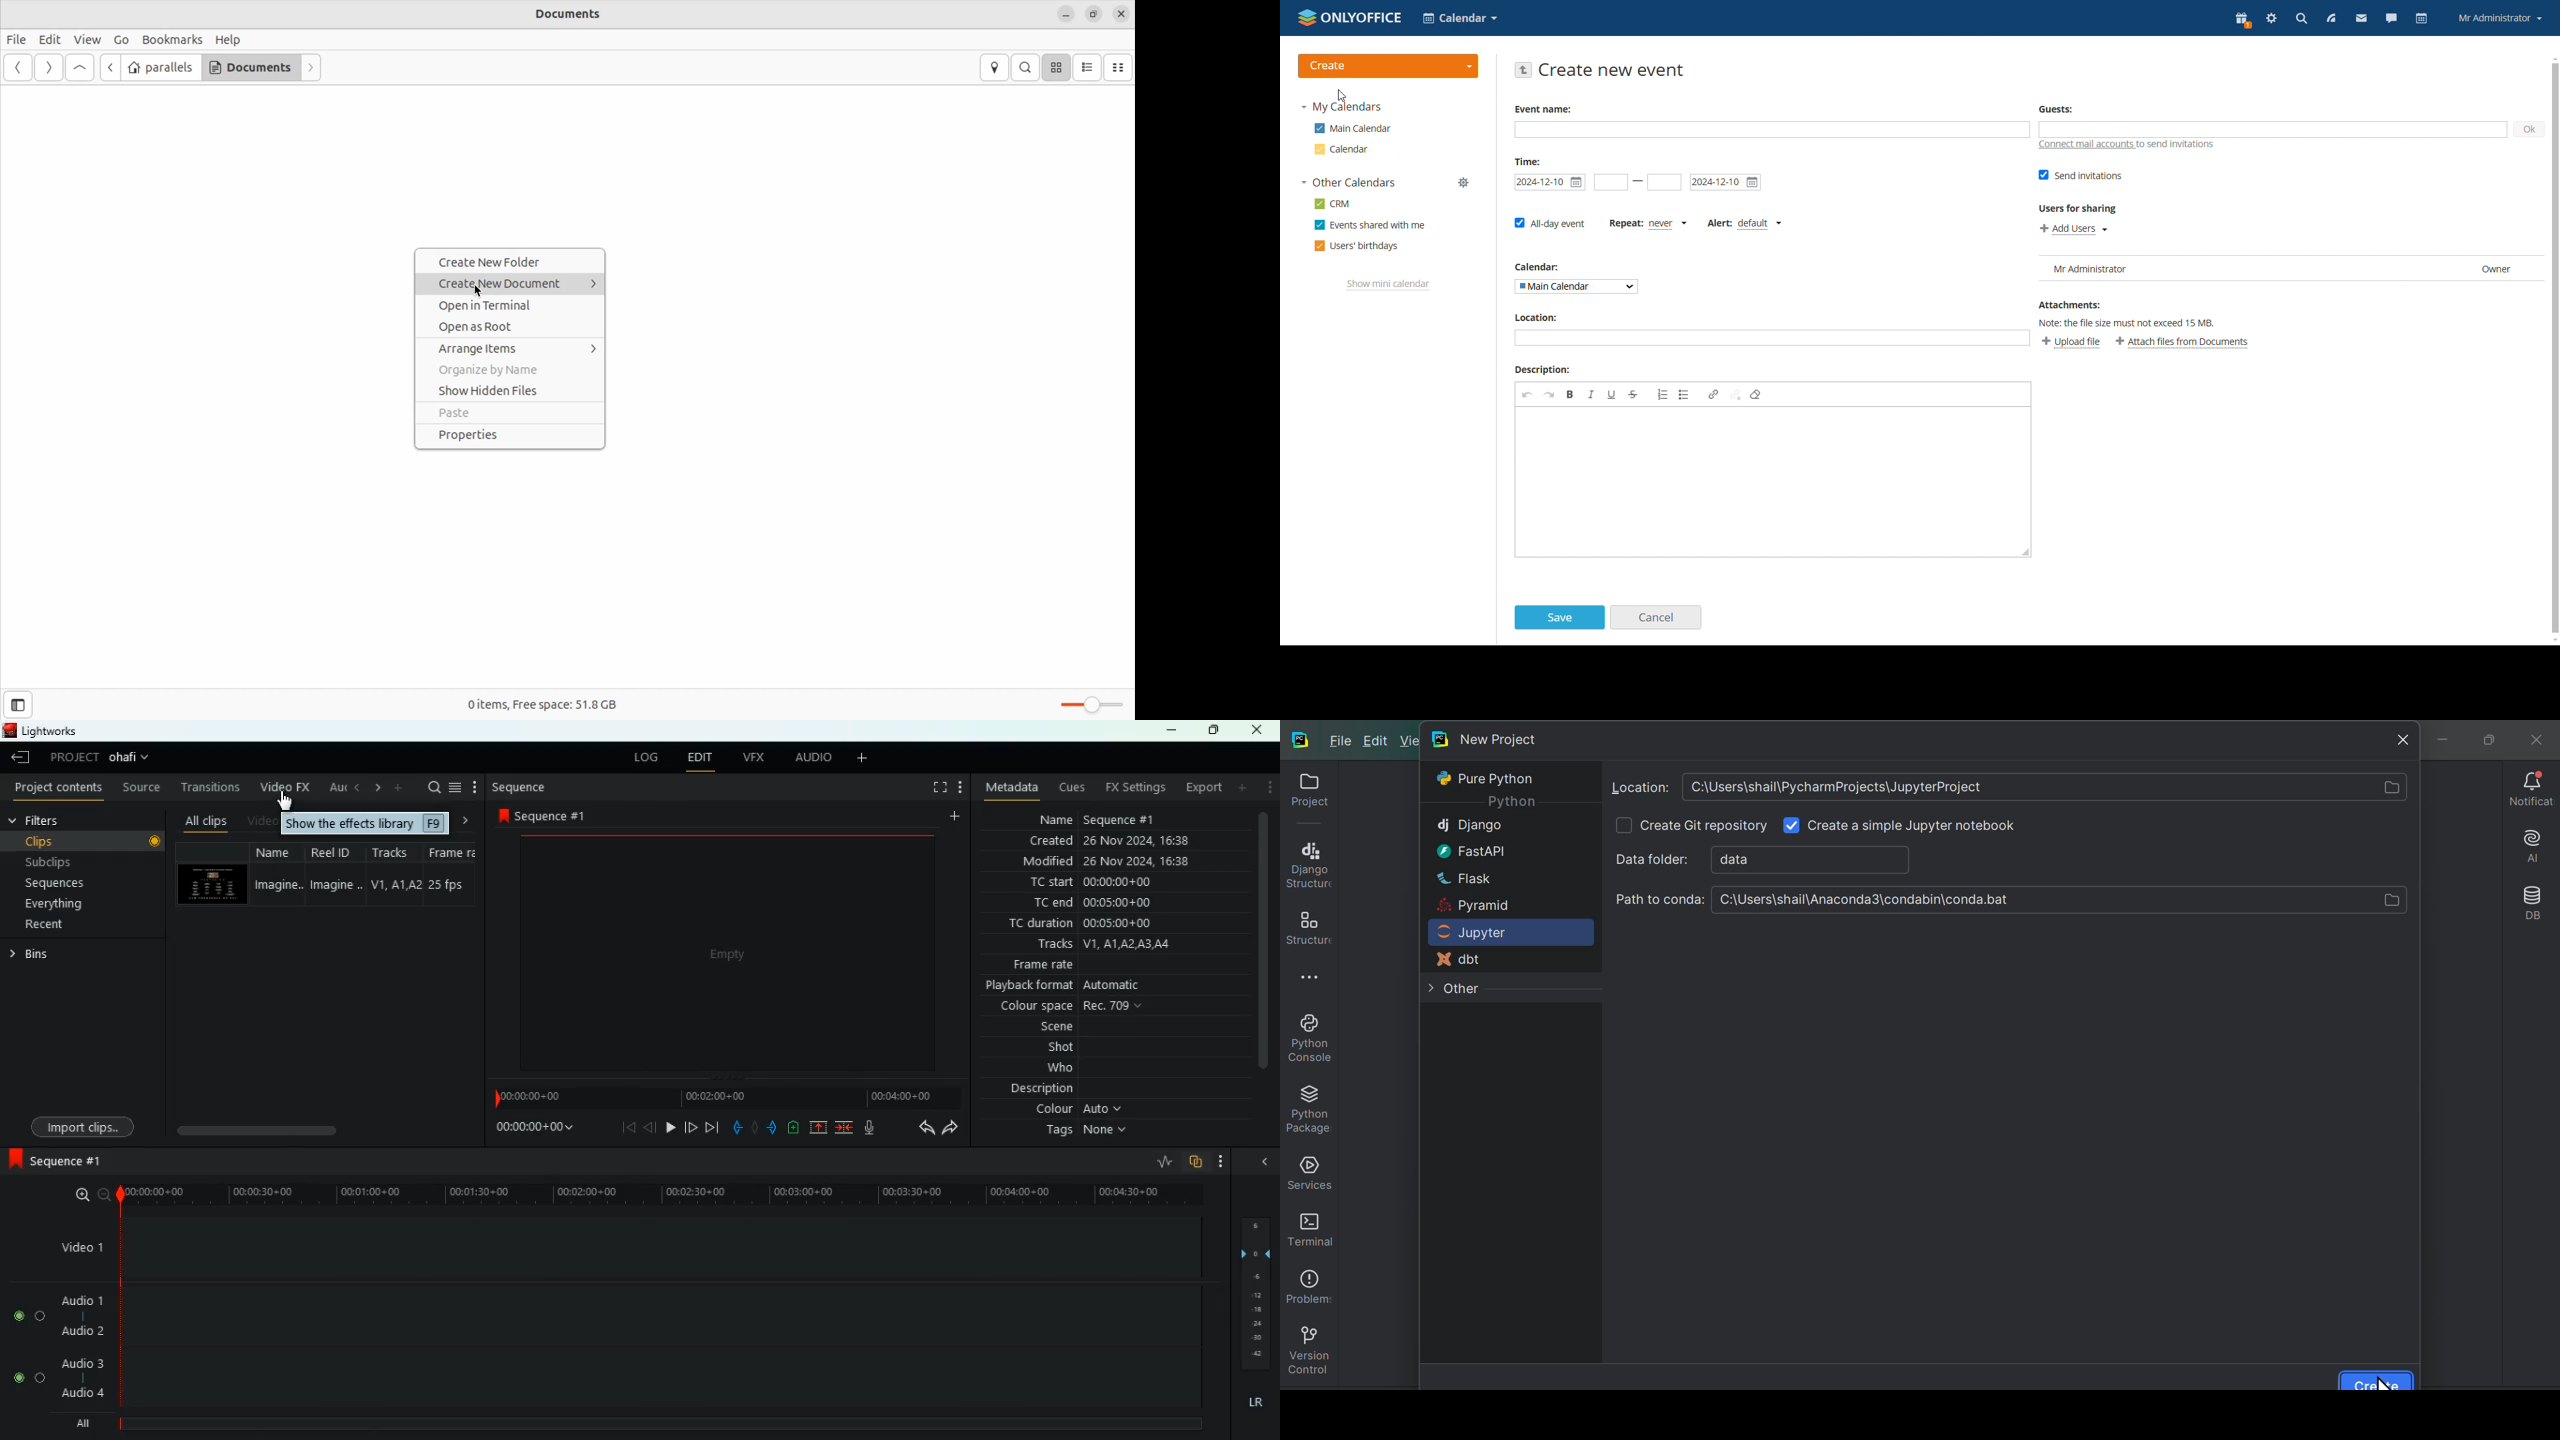  Describe the element at coordinates (1543, 369) in the screenshot. I see `Description:` at that location.